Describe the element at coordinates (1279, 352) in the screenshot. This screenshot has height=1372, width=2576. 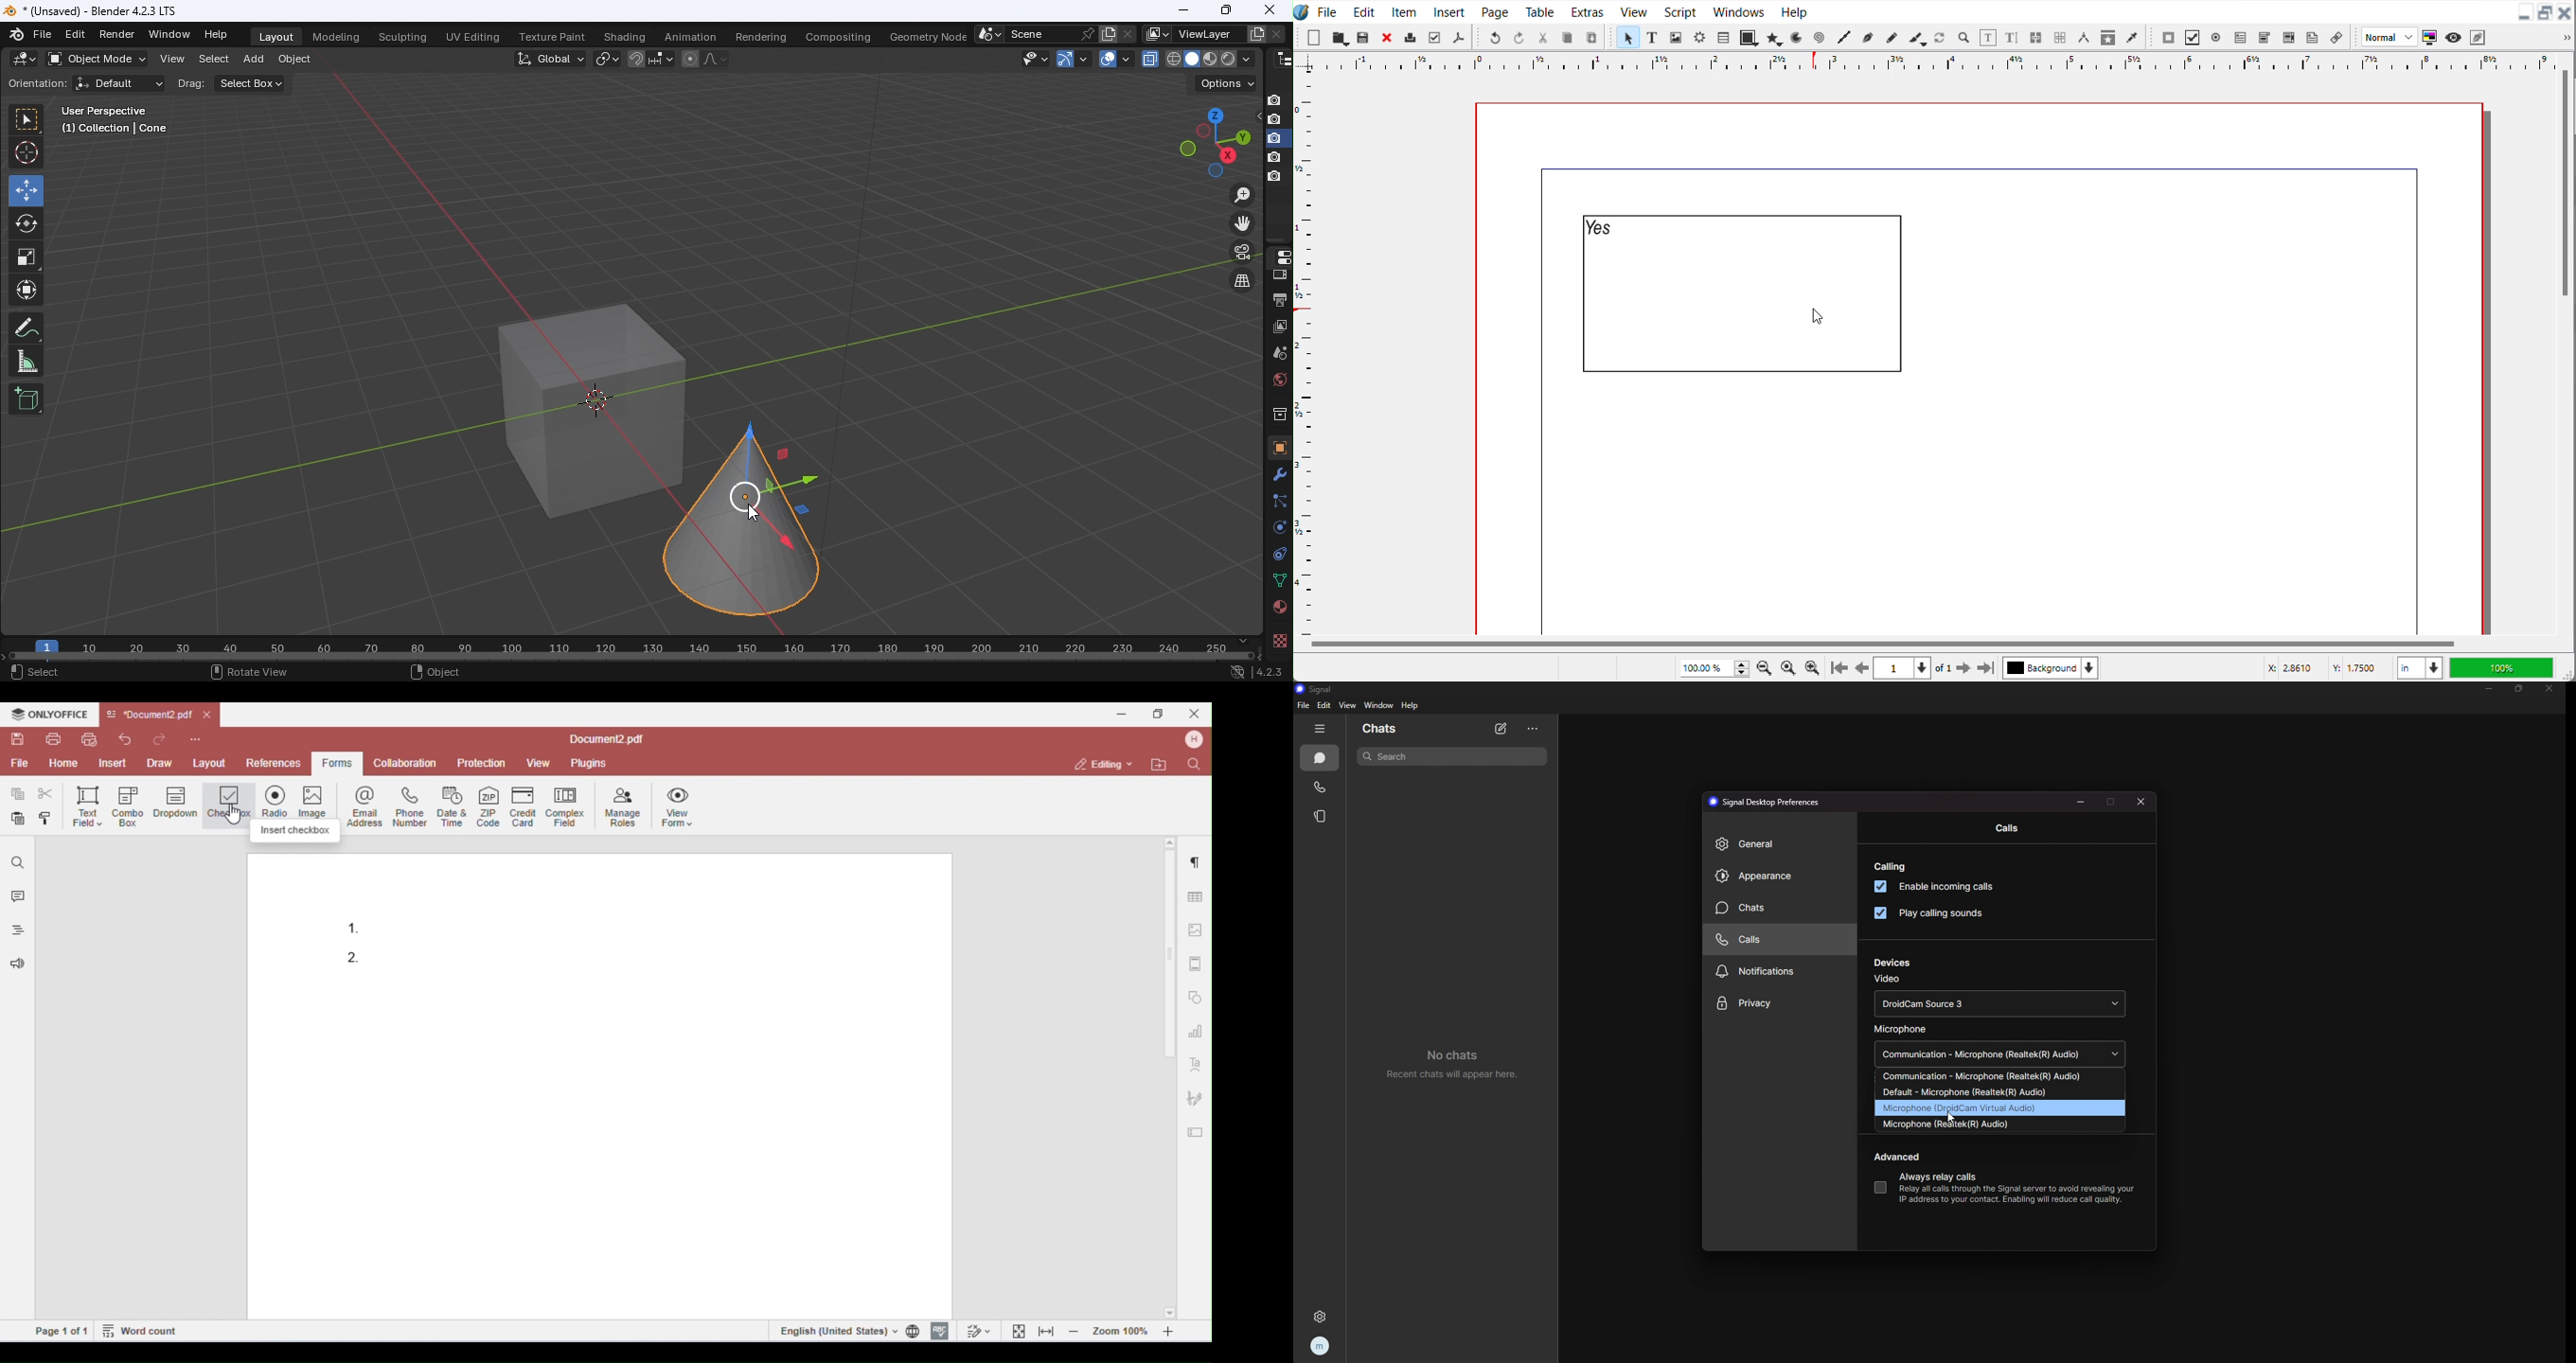
I see `Scene` at that location.